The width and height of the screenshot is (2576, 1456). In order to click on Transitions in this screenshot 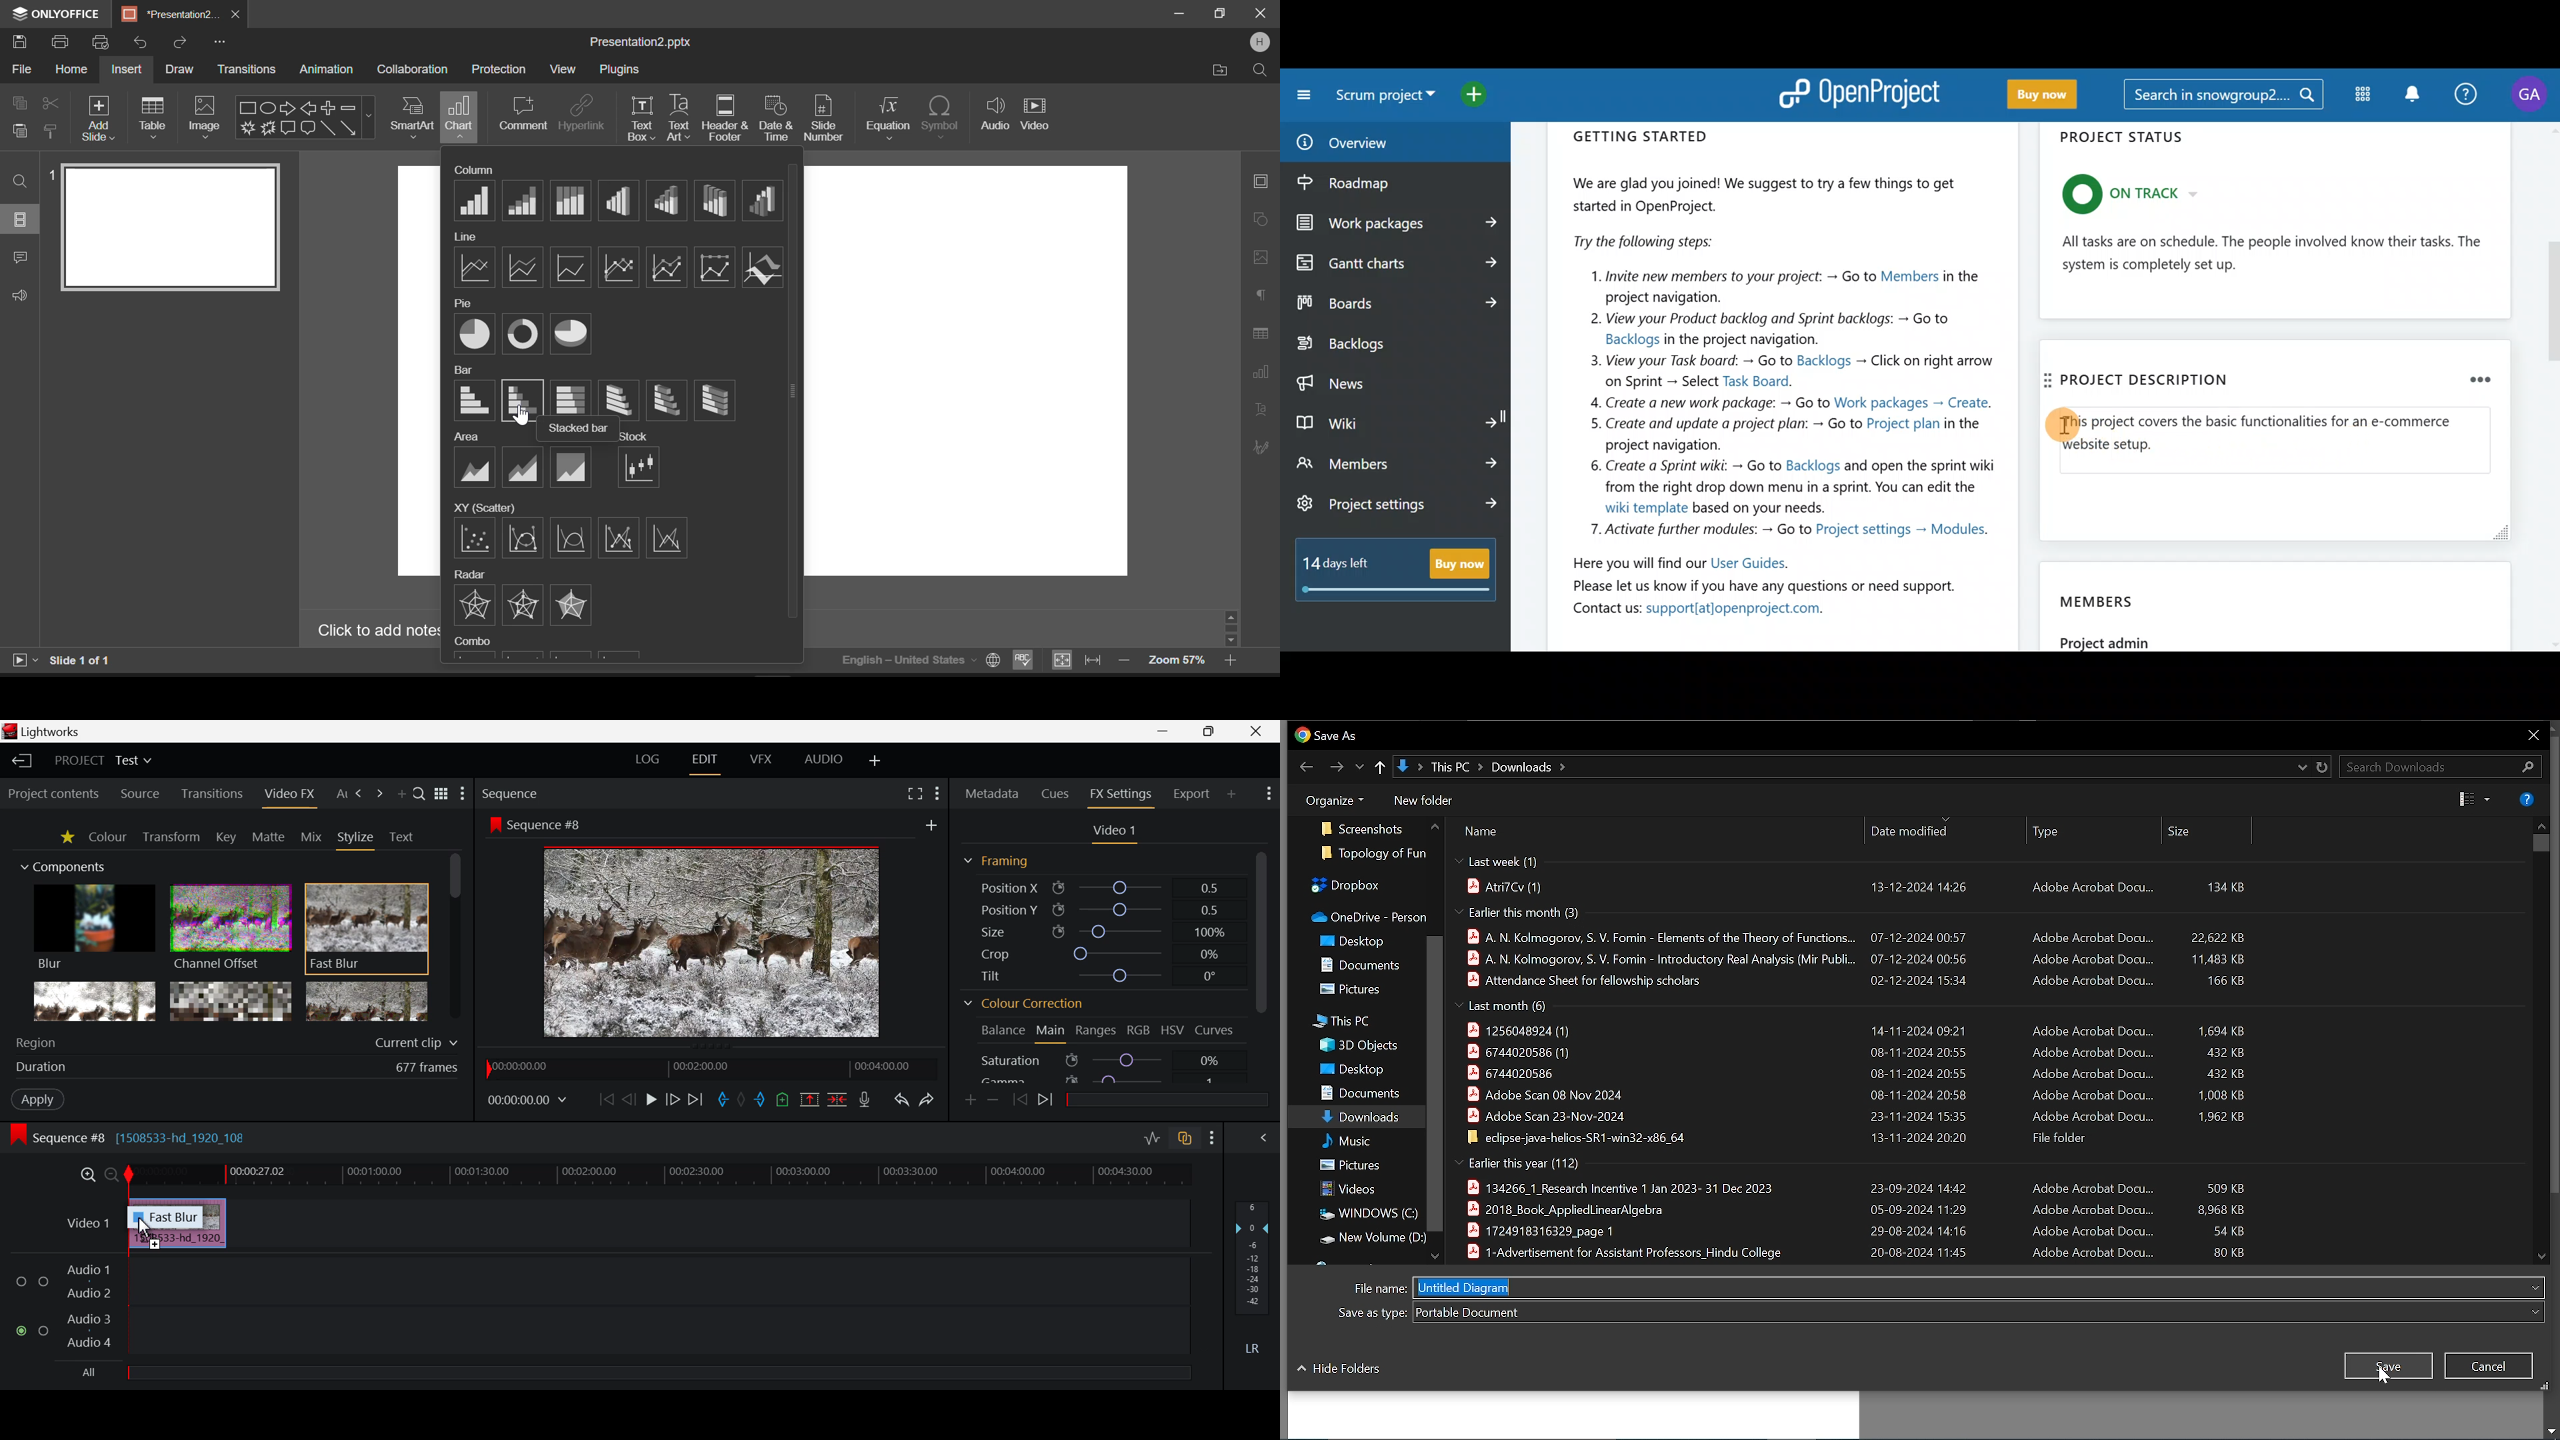, I will do `click(221, 795)`.